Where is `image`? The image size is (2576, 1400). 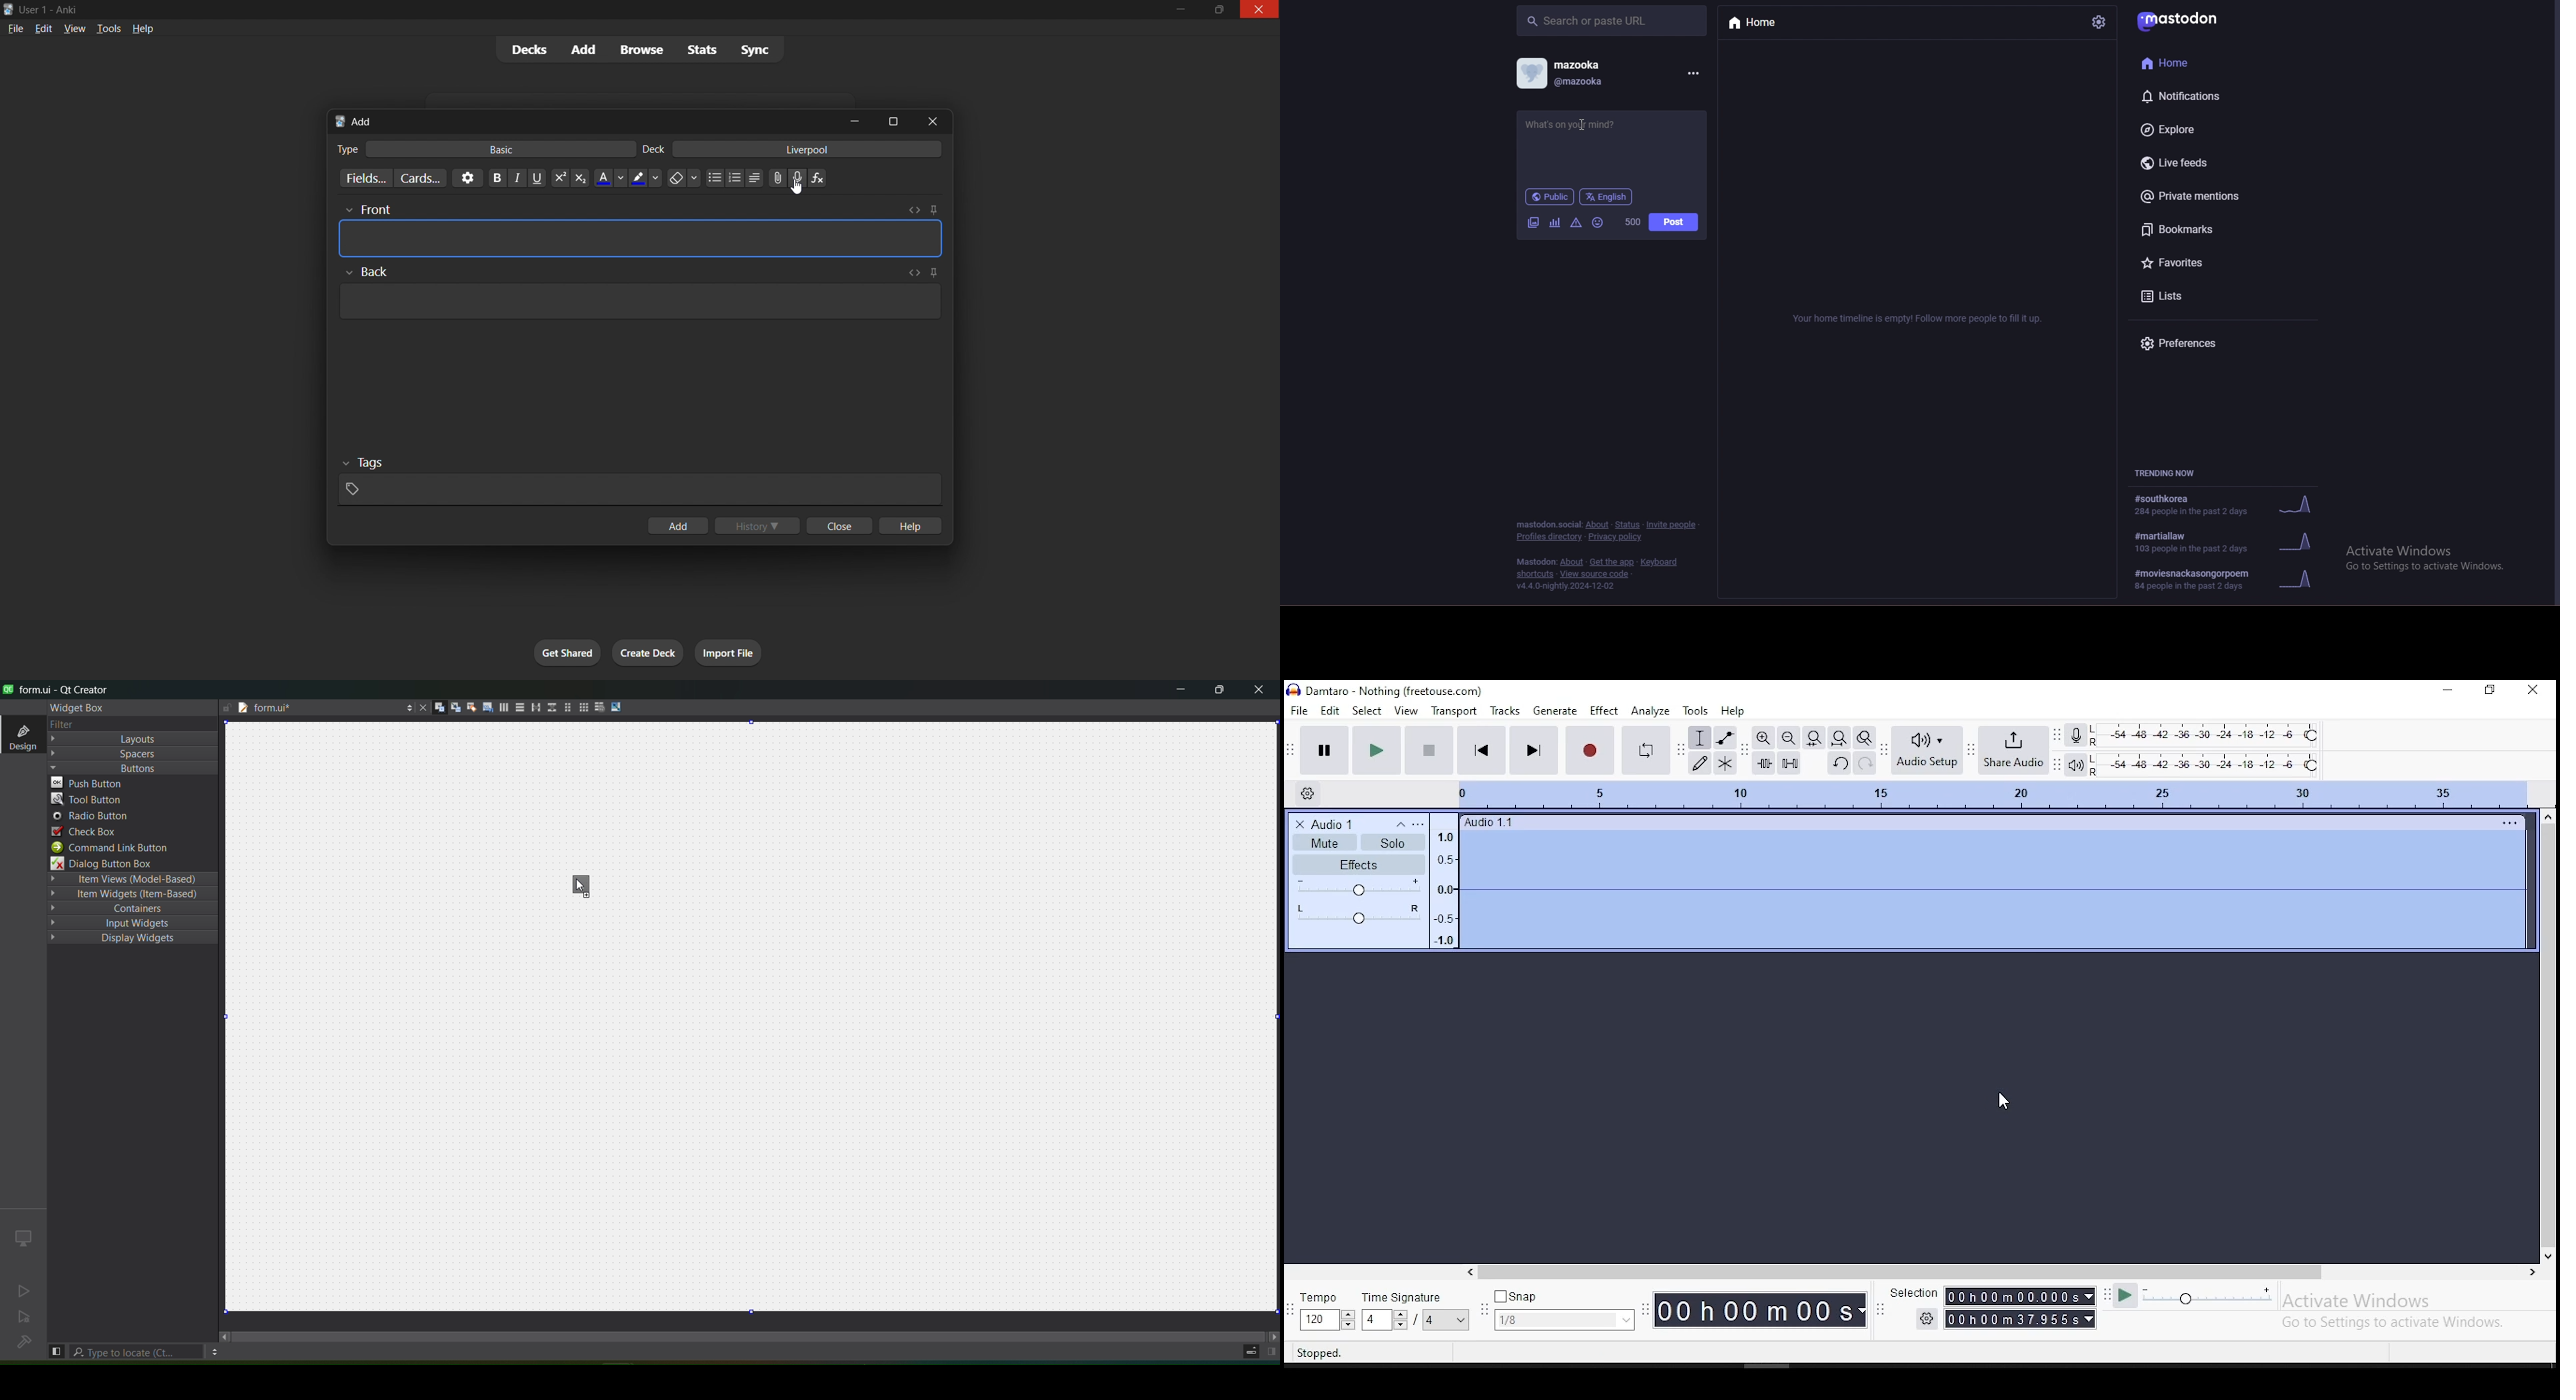 image is located at coordinates (1531, 223).